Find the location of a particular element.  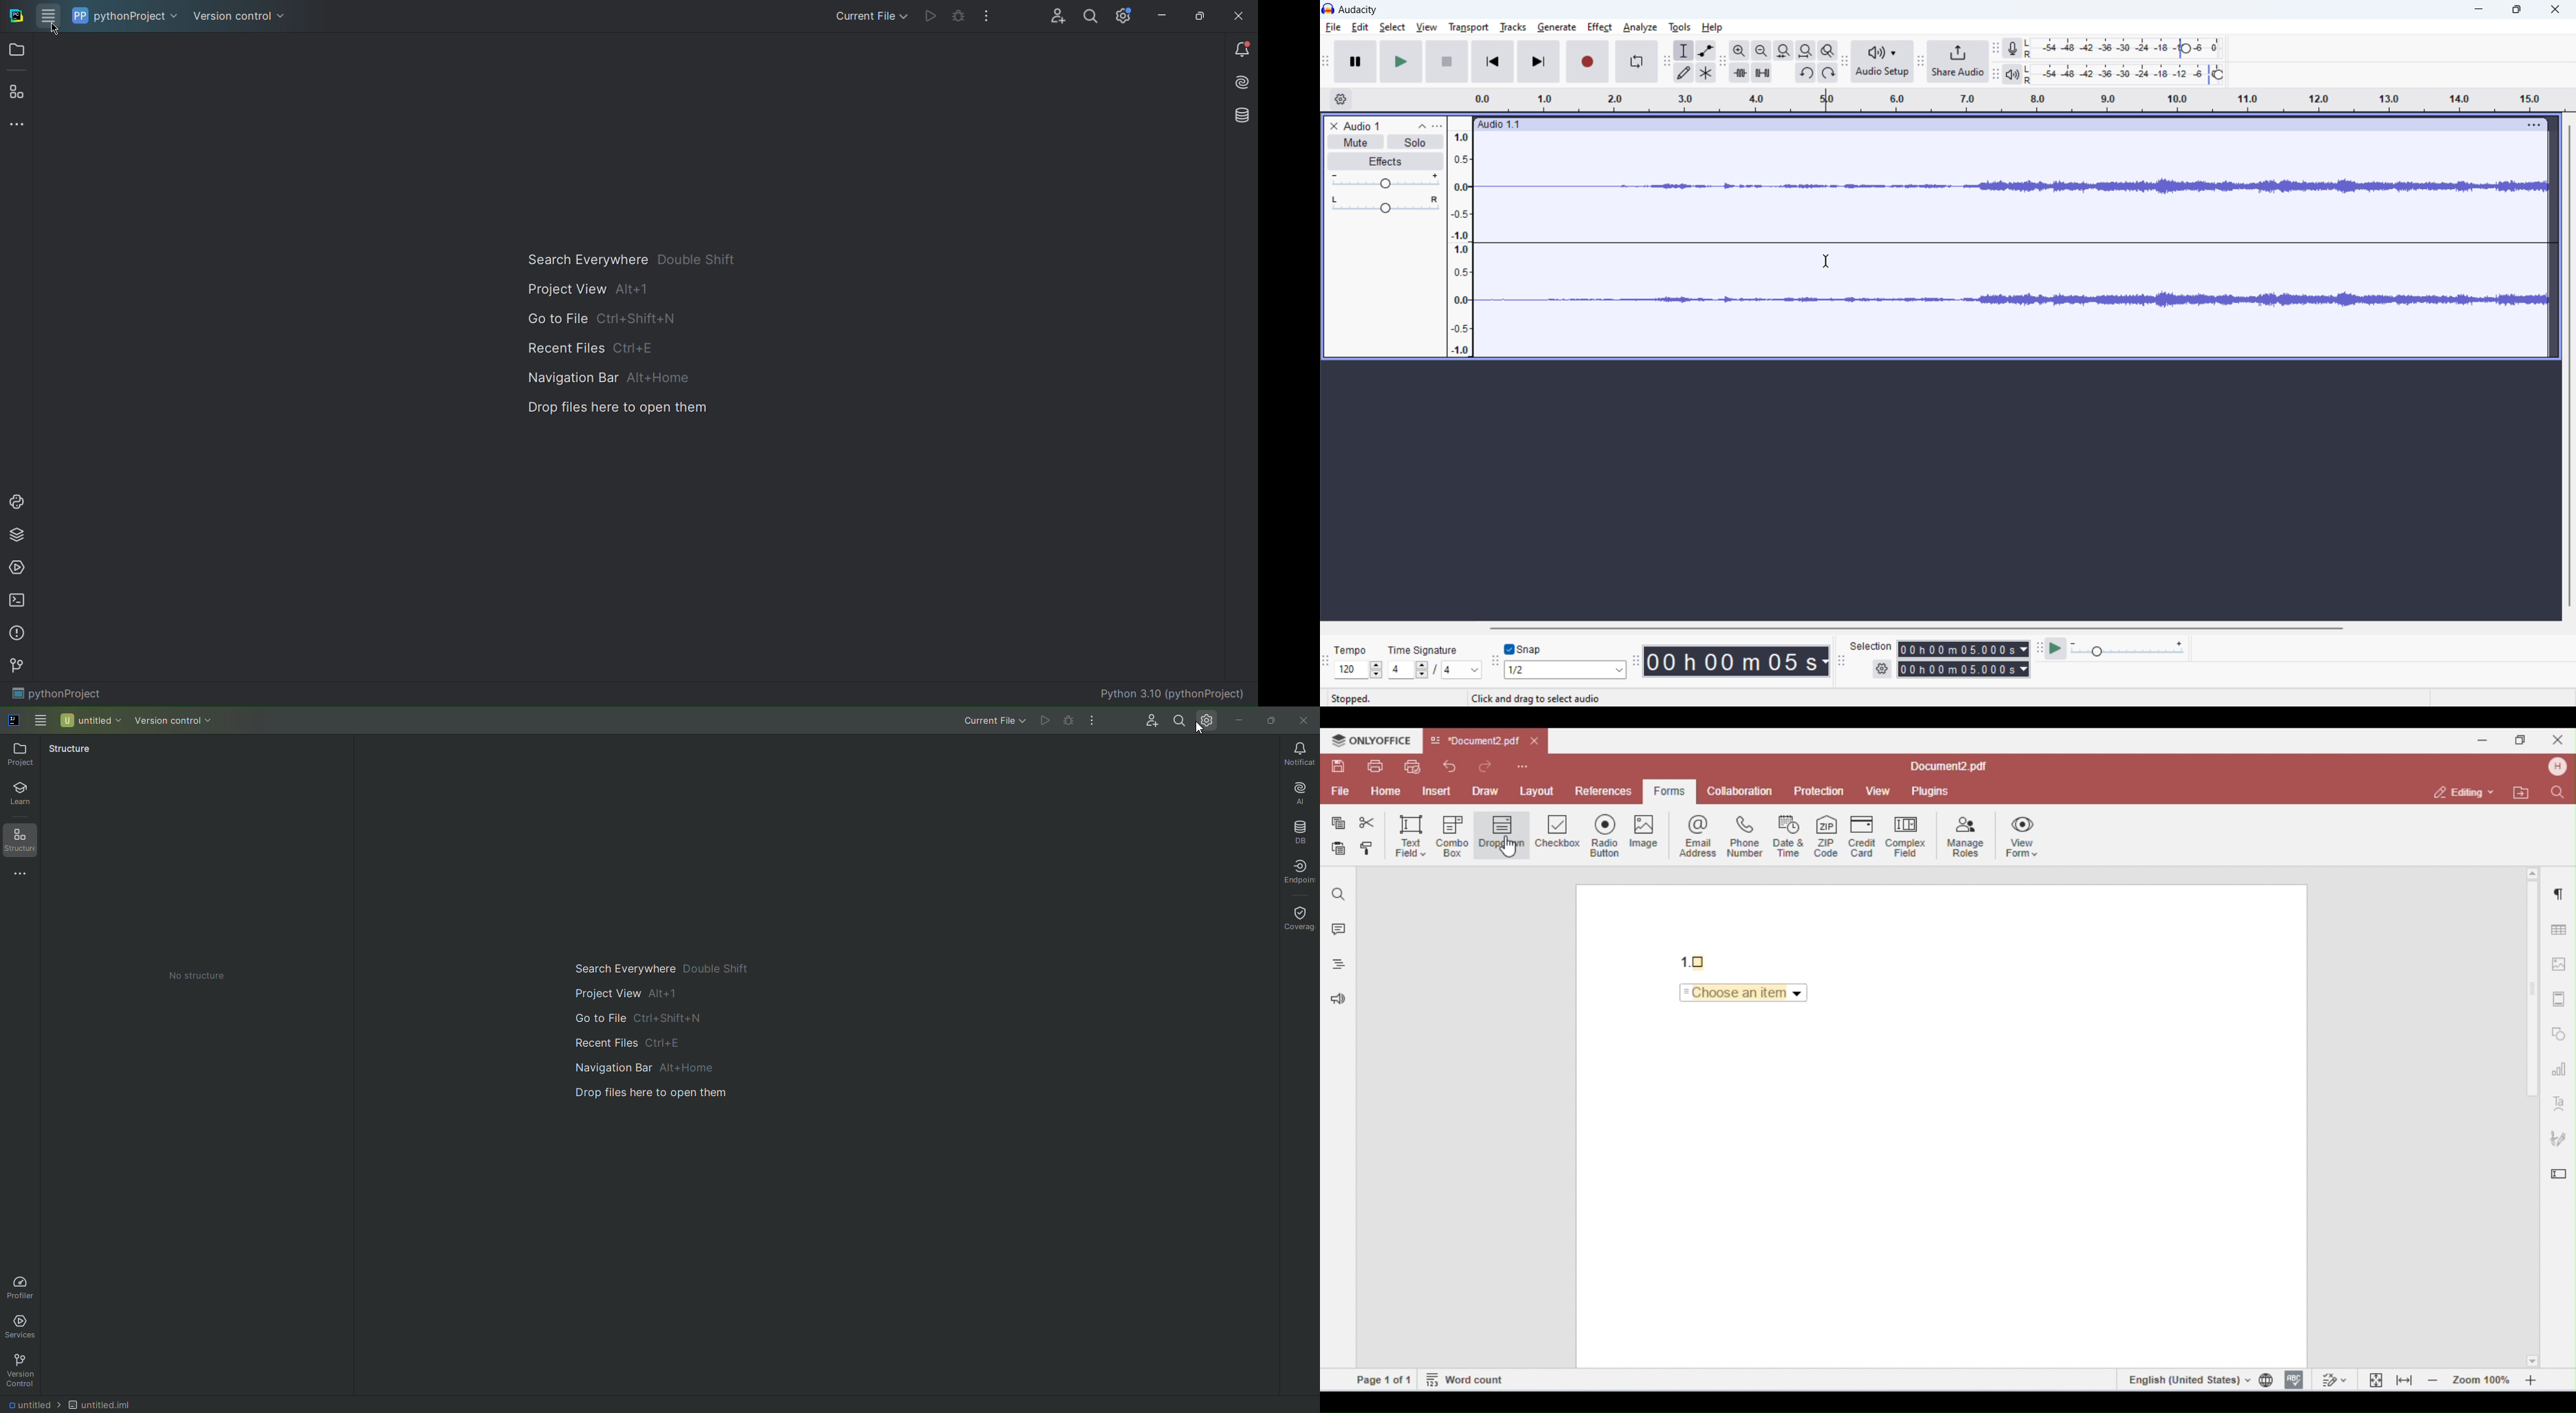

select is located at coordinates (1392, 27).